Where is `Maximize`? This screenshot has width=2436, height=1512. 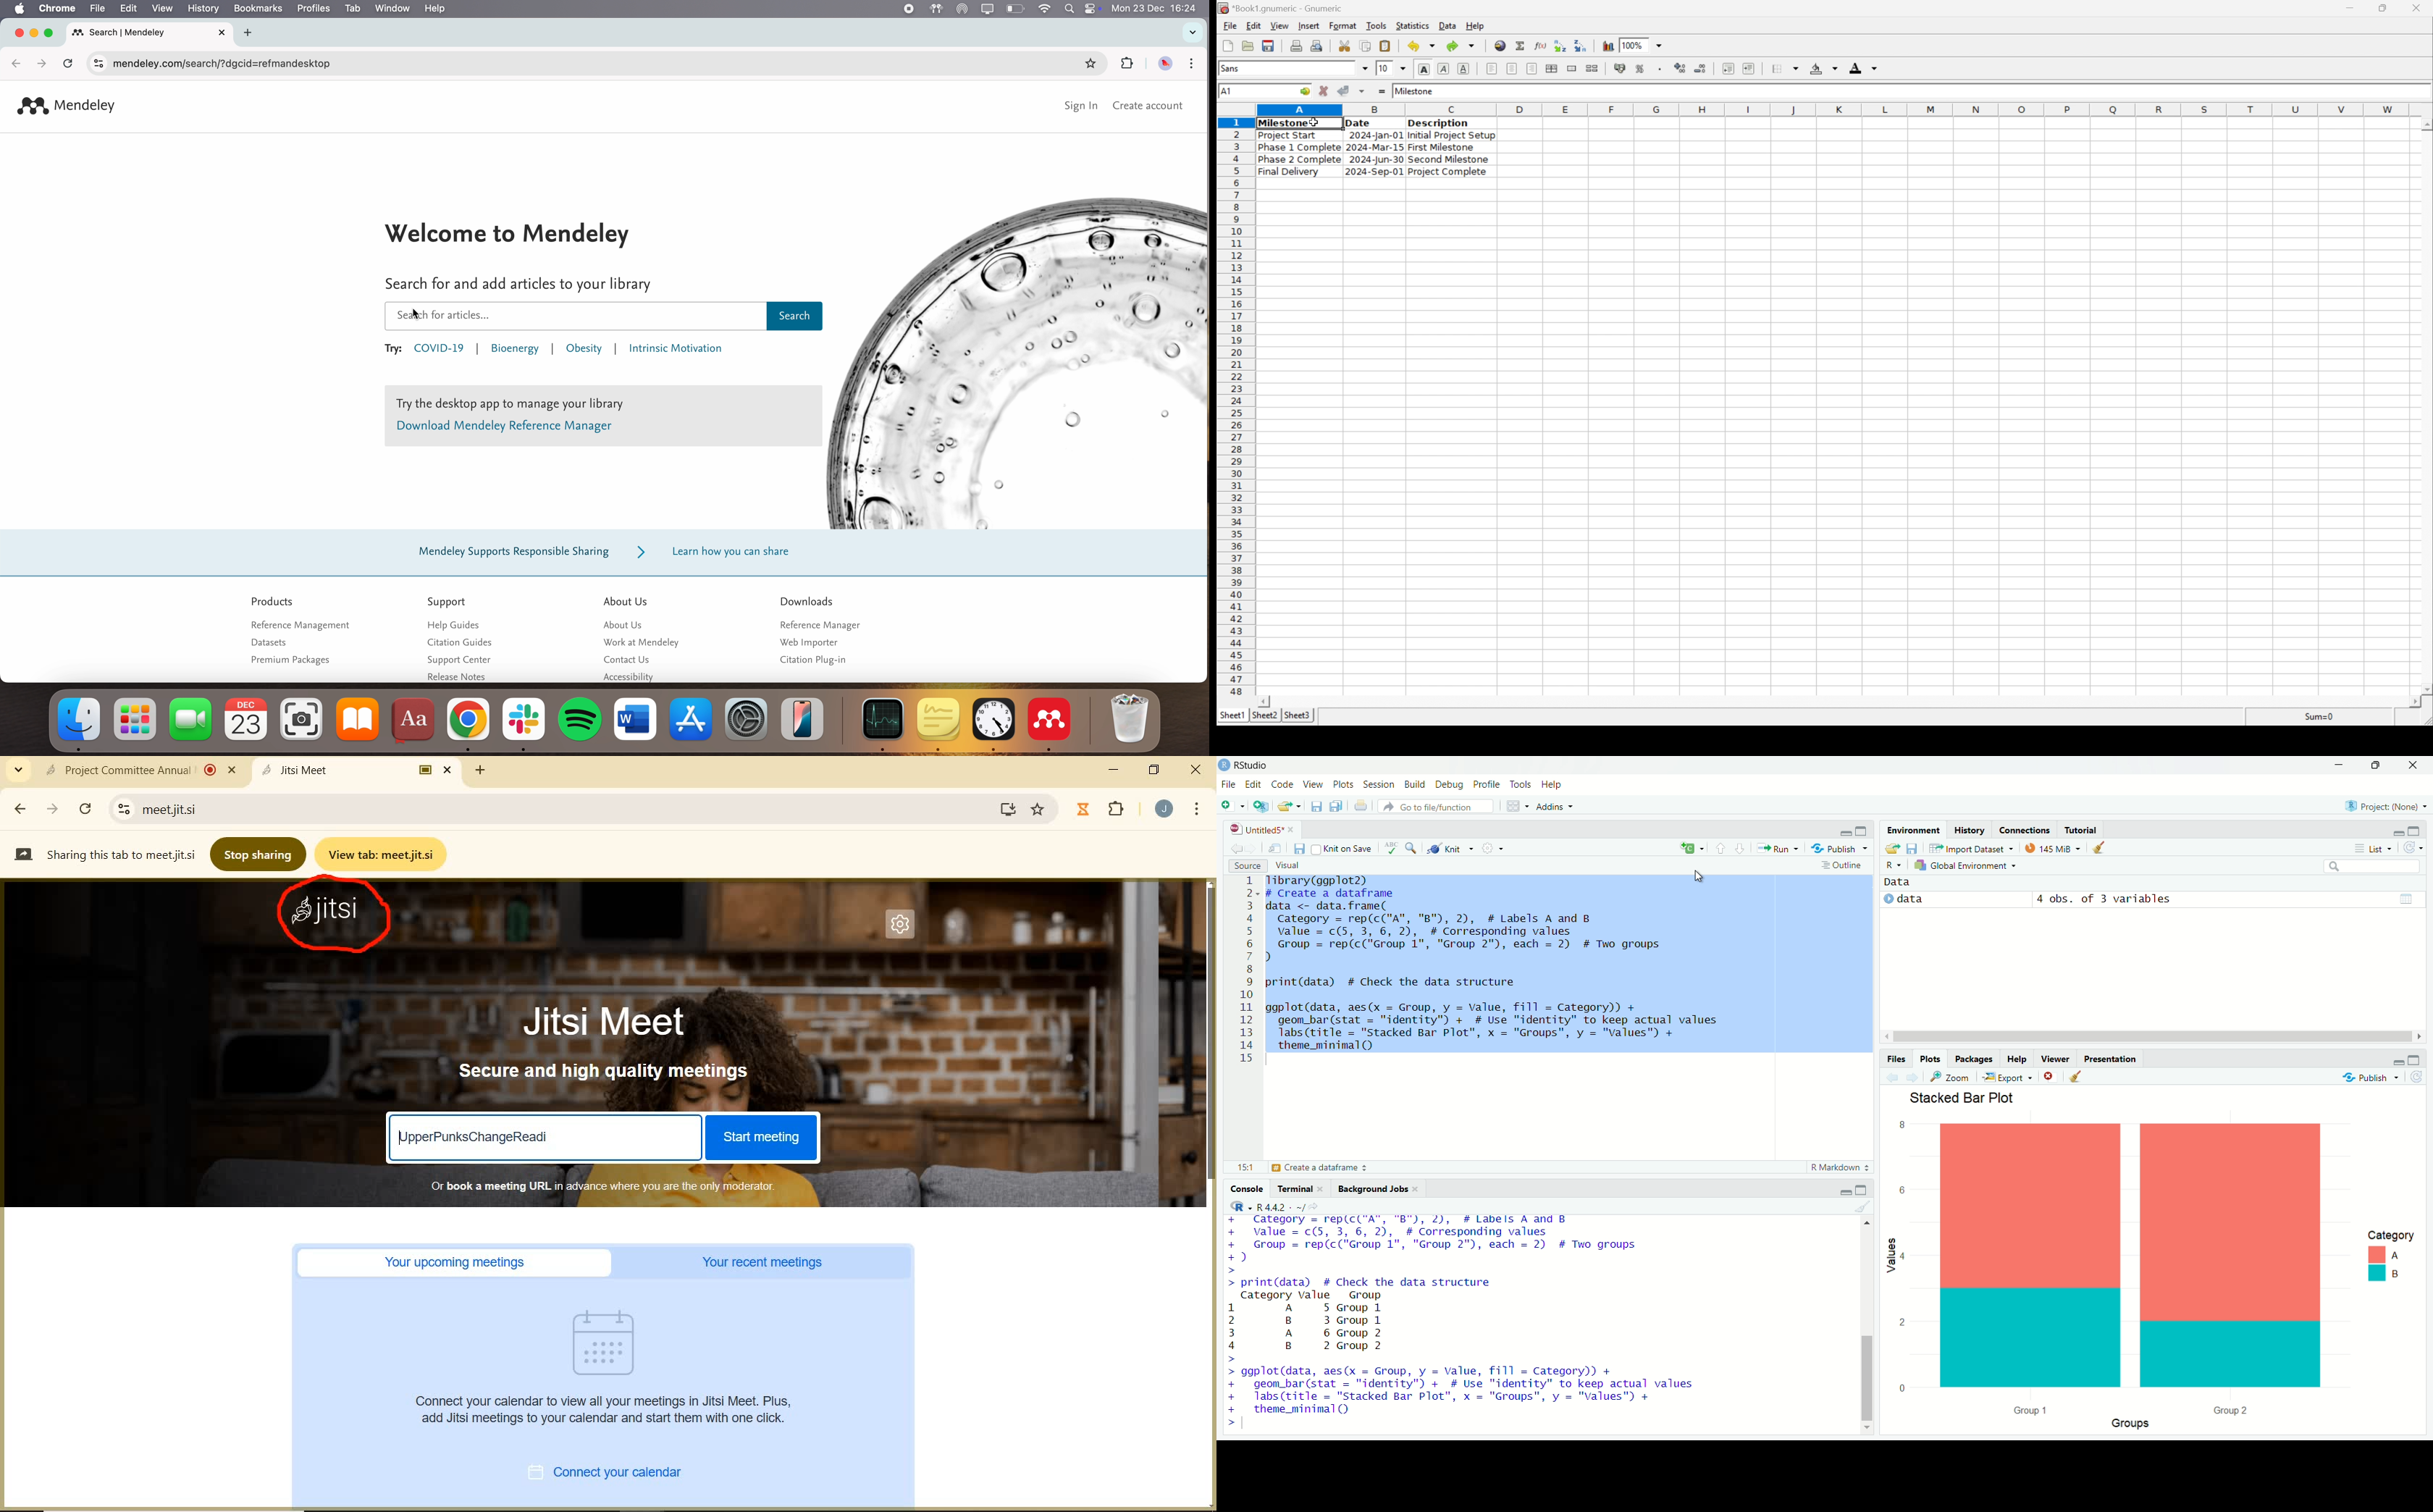
Maximize is located at coordinates (1863, 831).